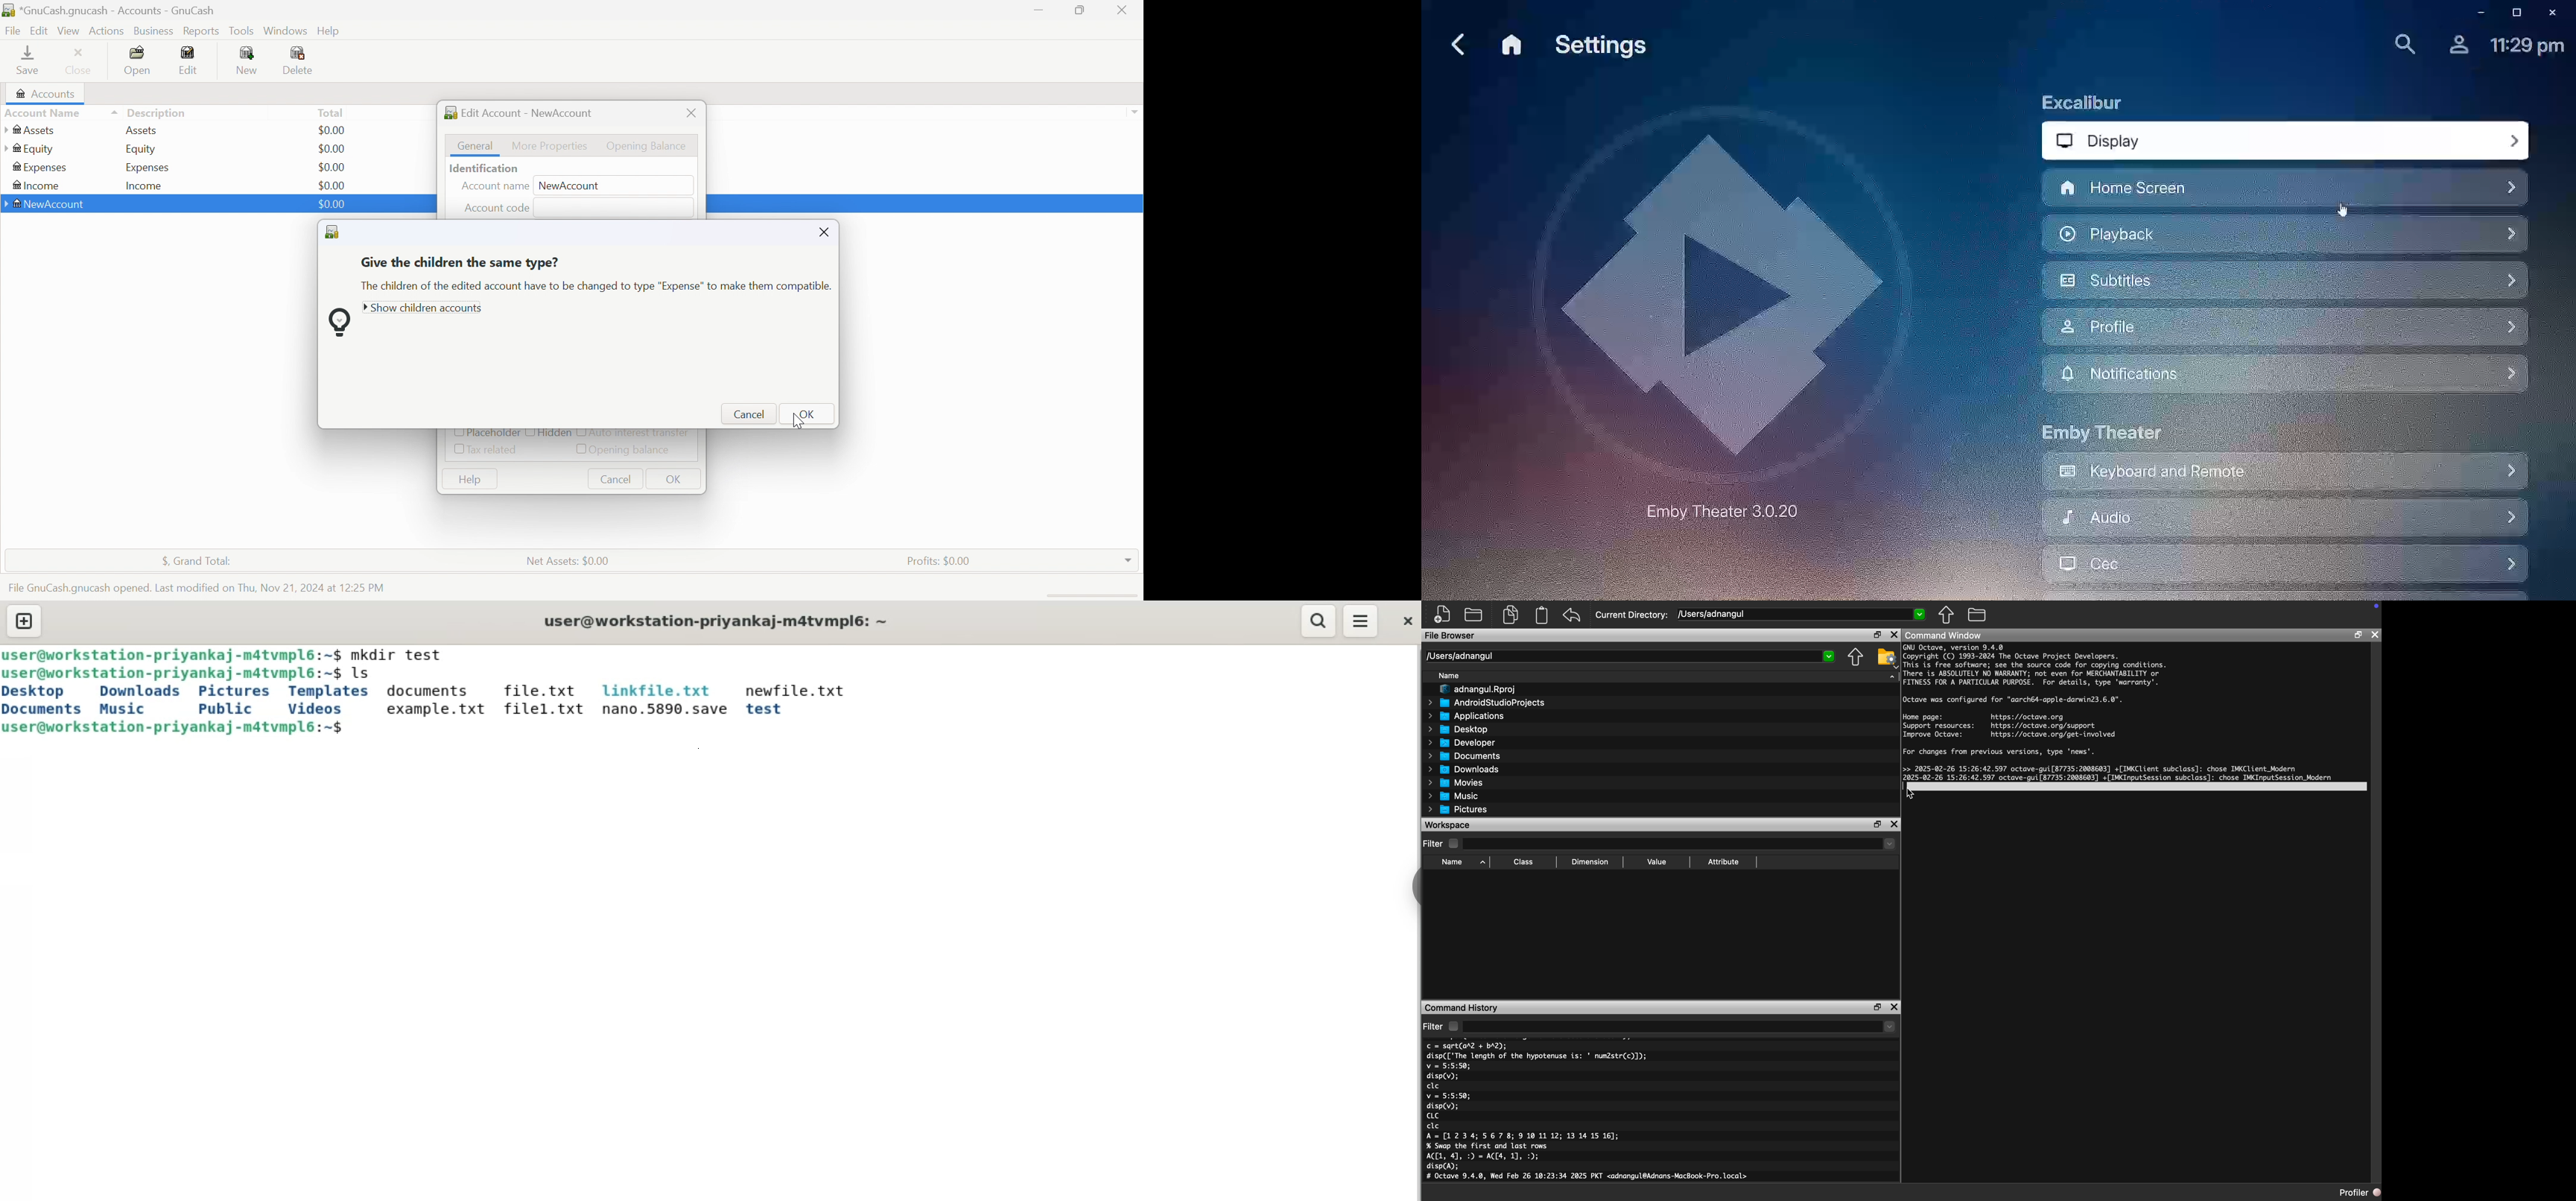 The image size is (2576, 1204). What do you see at coordinates (648, 146) in the screenshot?
I see `Opening Balance` at bounding box center [648, 146].